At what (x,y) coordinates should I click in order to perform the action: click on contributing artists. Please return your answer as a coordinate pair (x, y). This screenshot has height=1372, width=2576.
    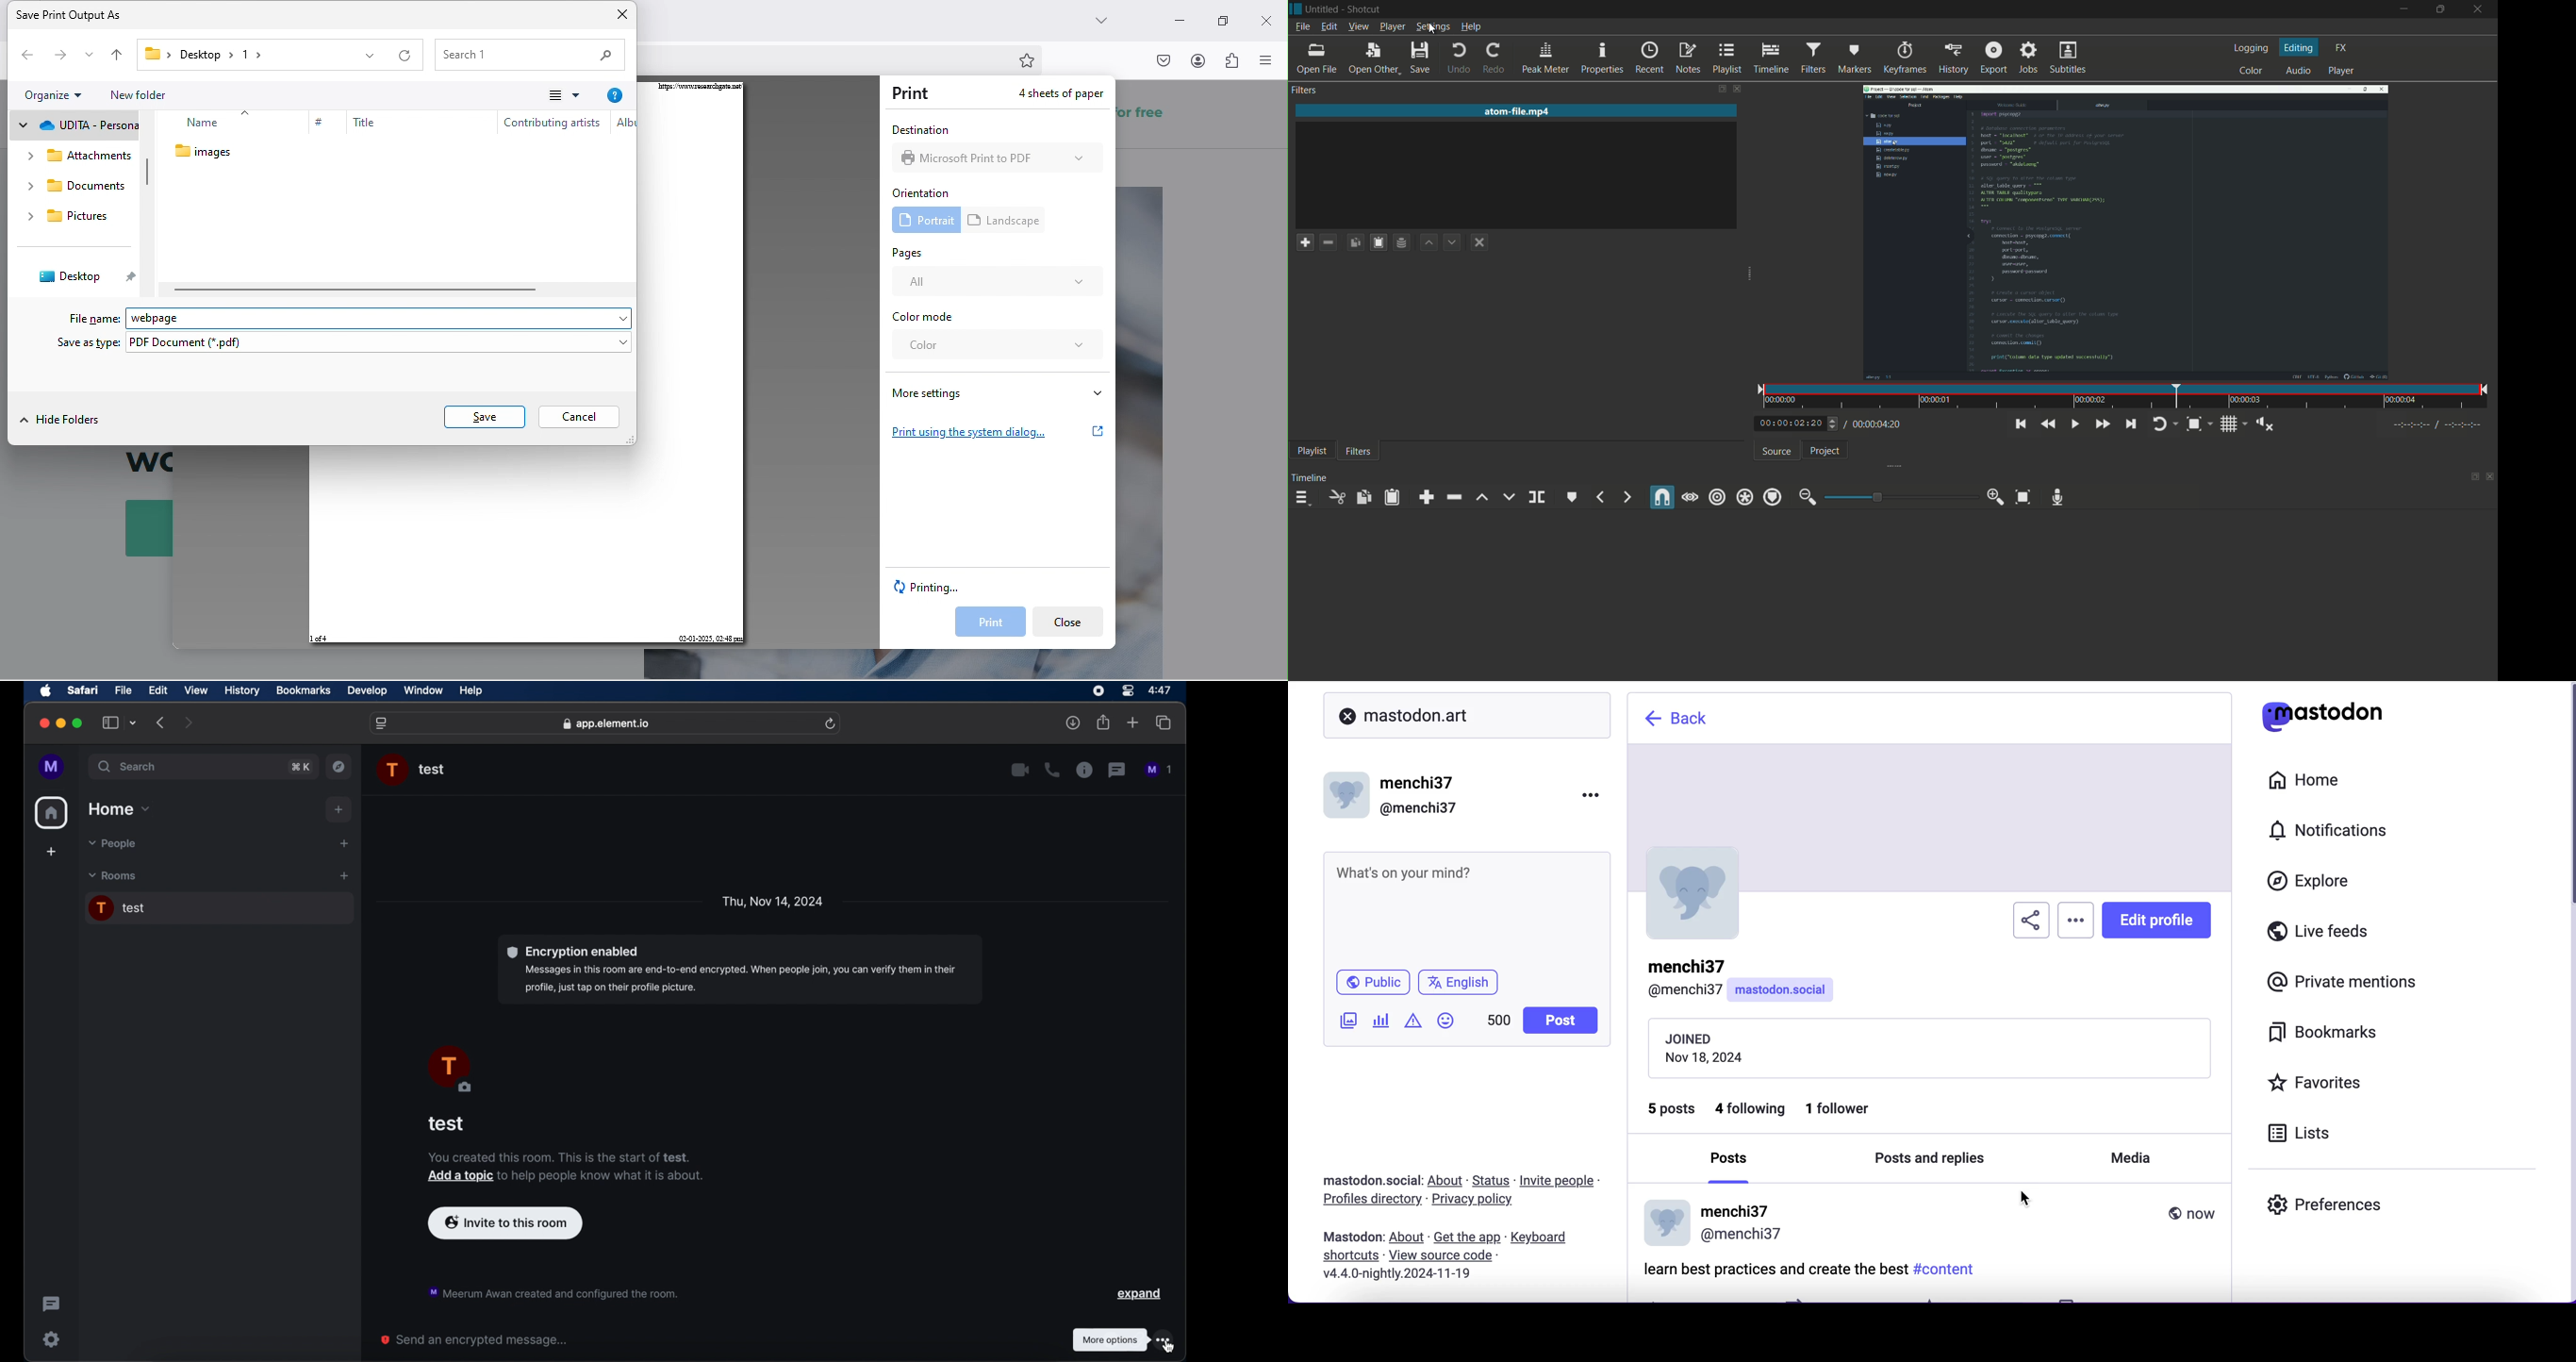
    Looking at the image, I should click on (551, 126).